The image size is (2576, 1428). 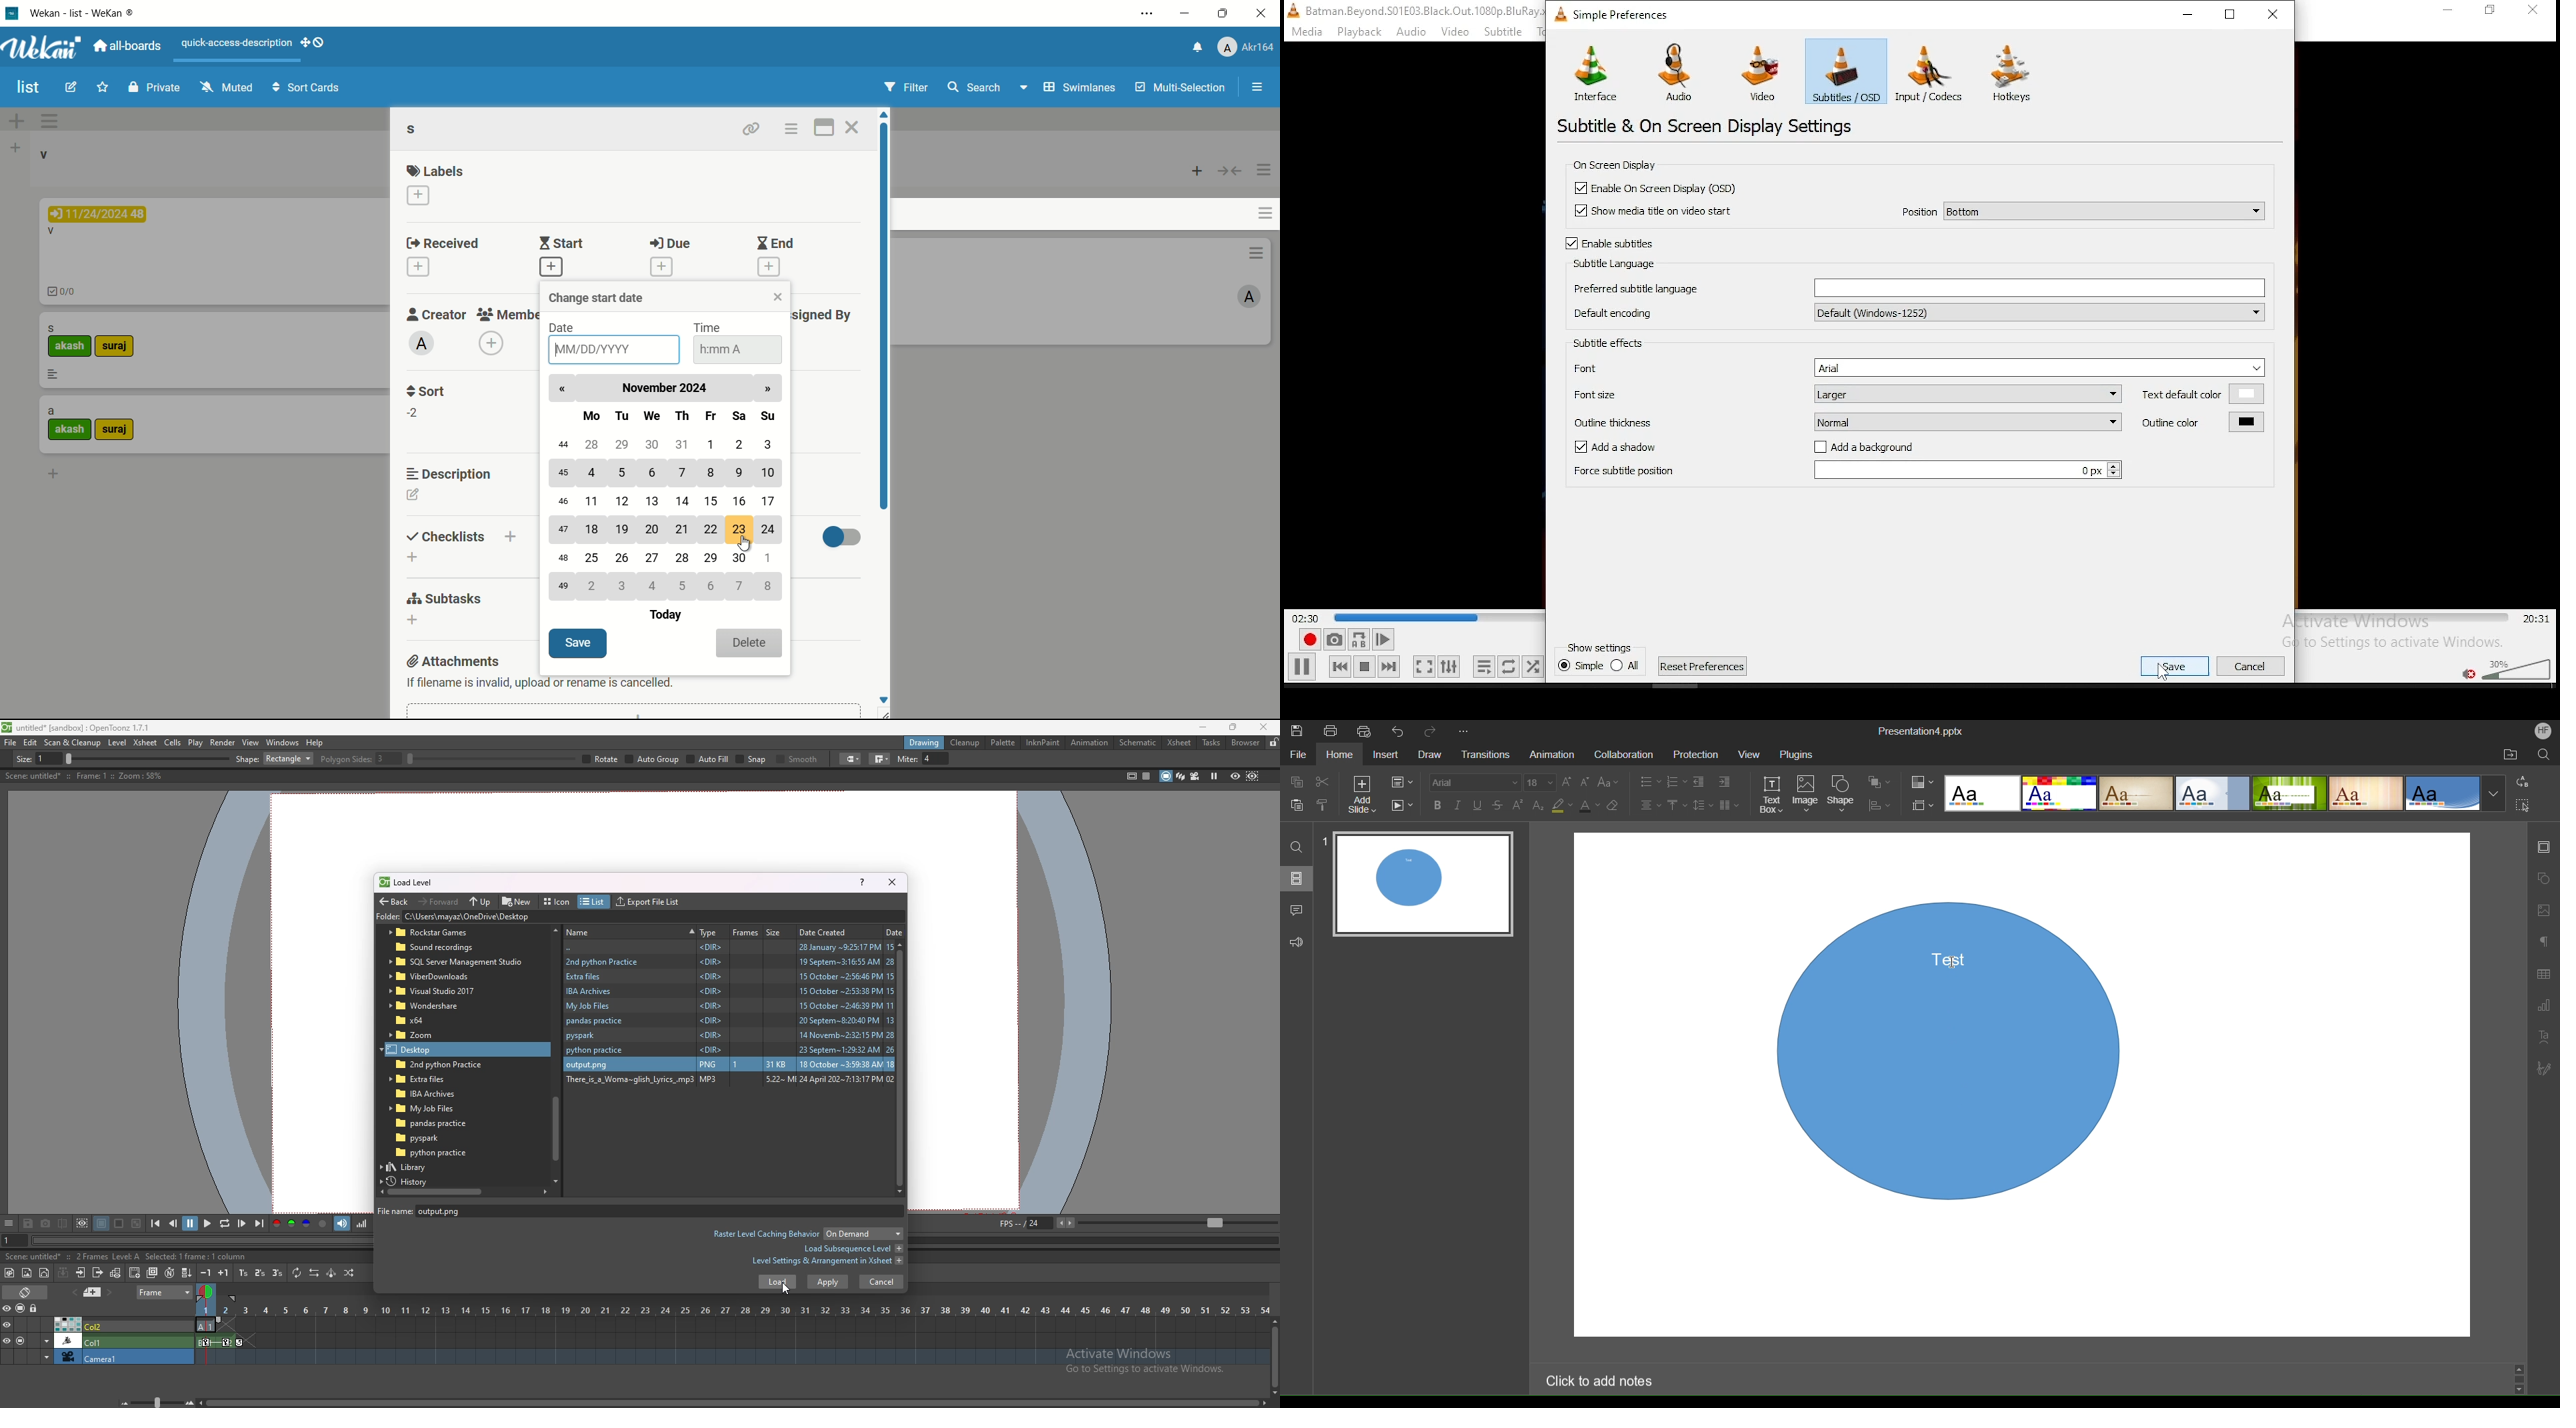 I want to click on Font, so click(x=1472, y=783).